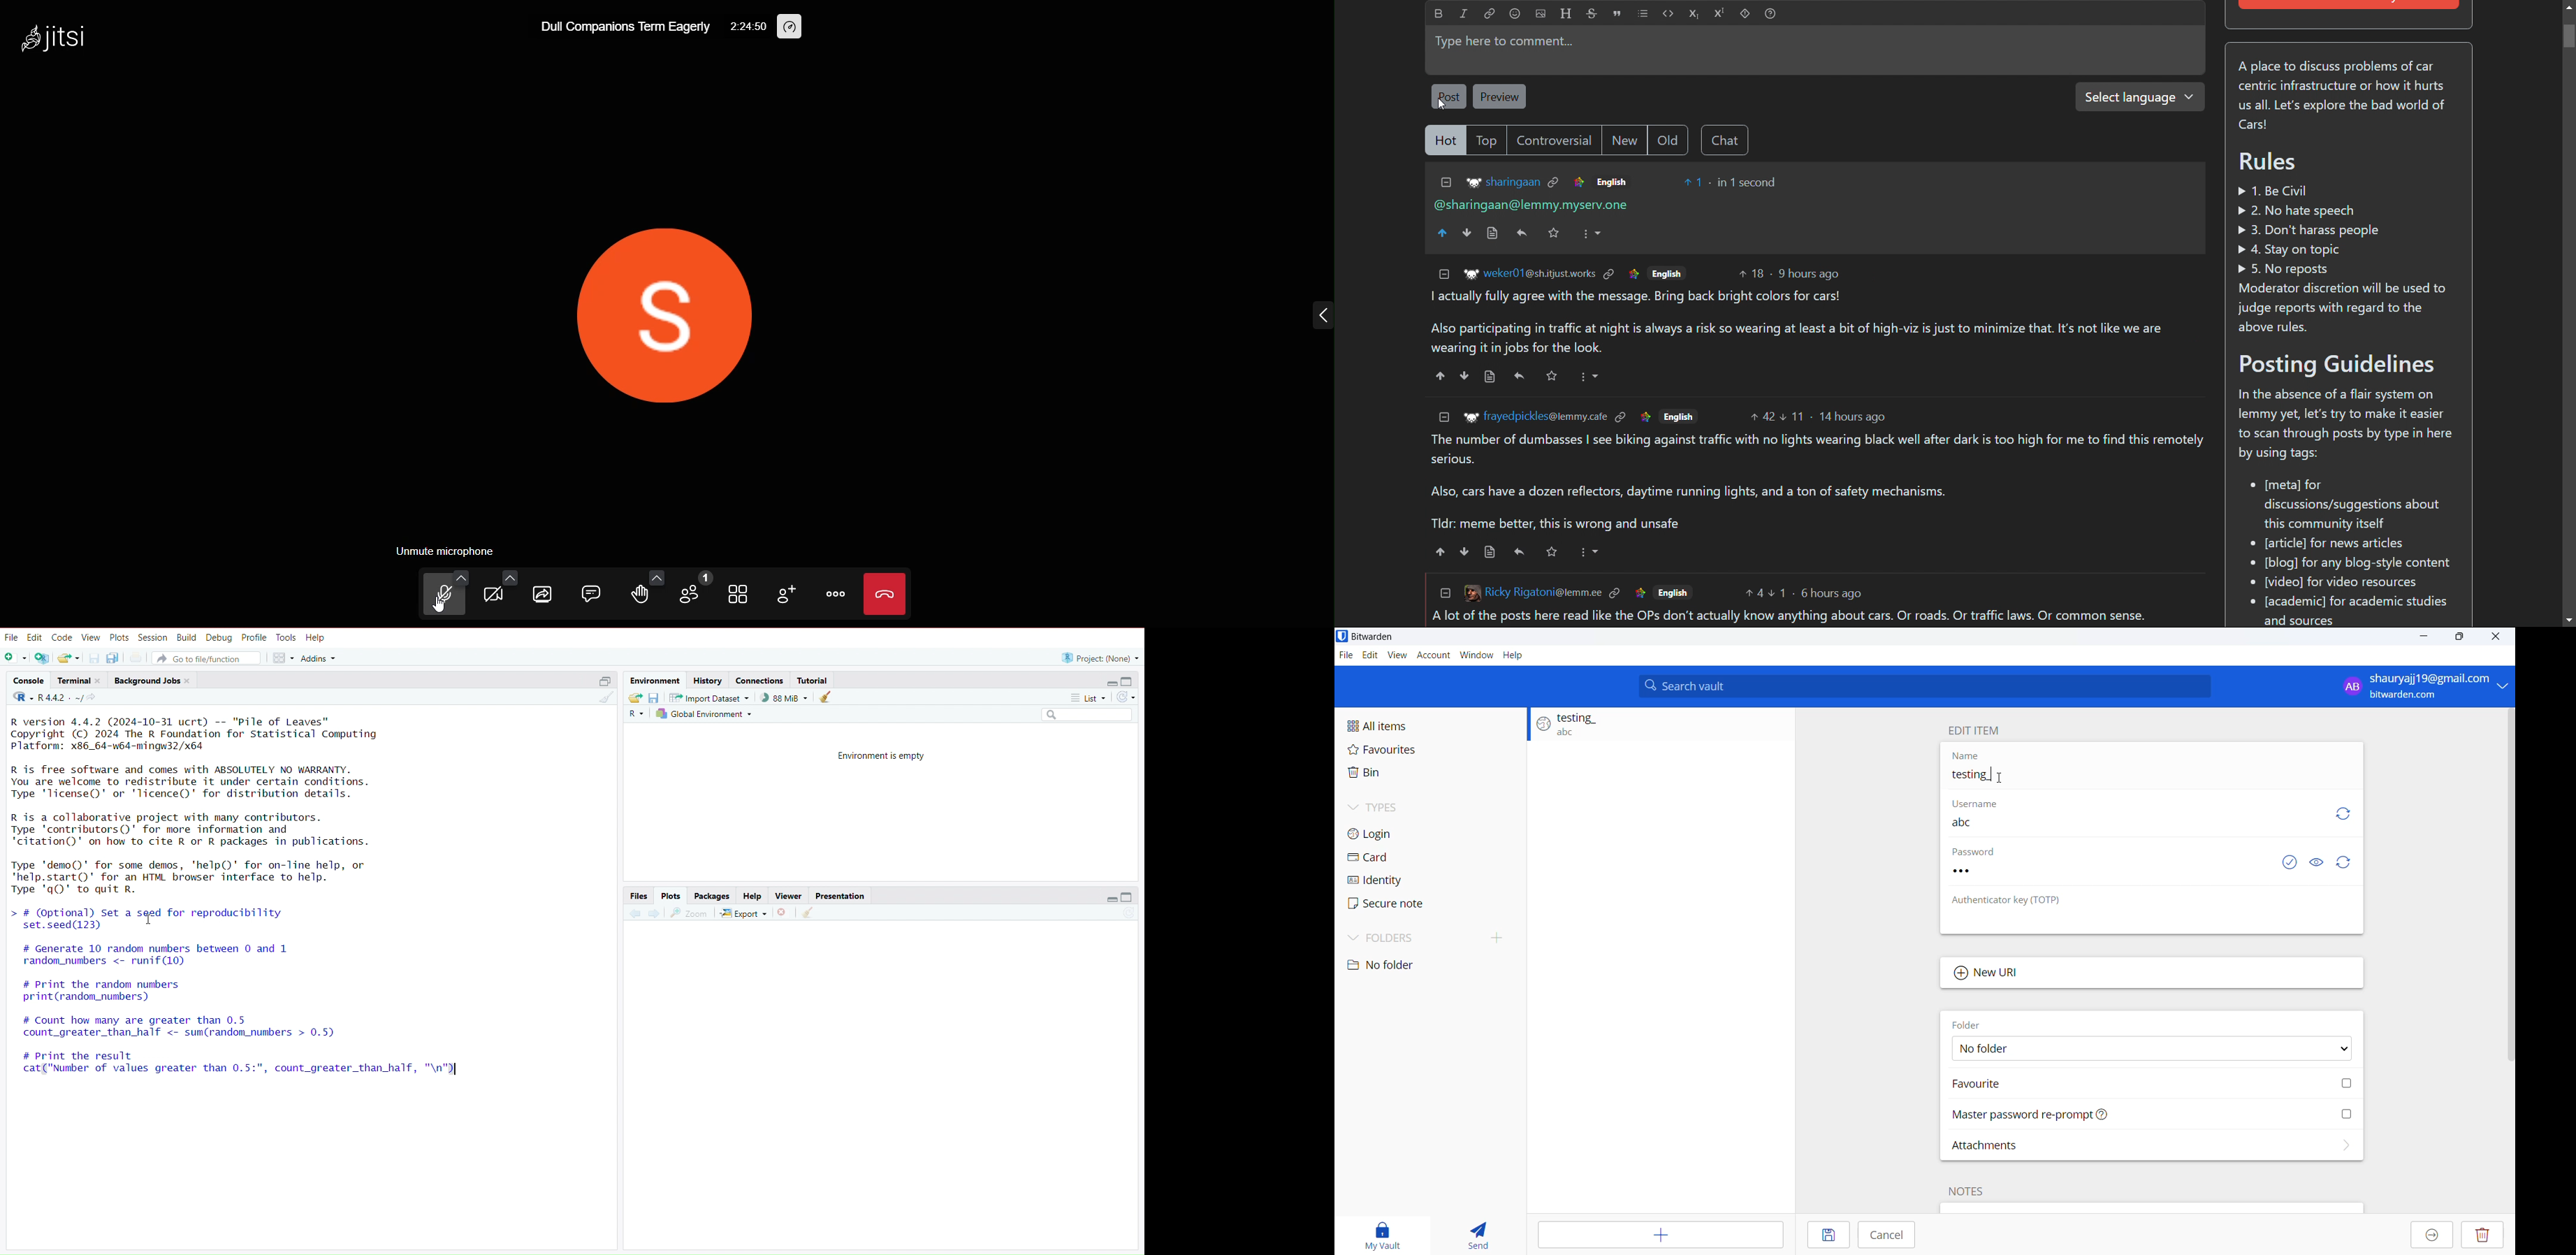 The image size is (2576, 1260). I want to click on Connections, so click(760, 679).